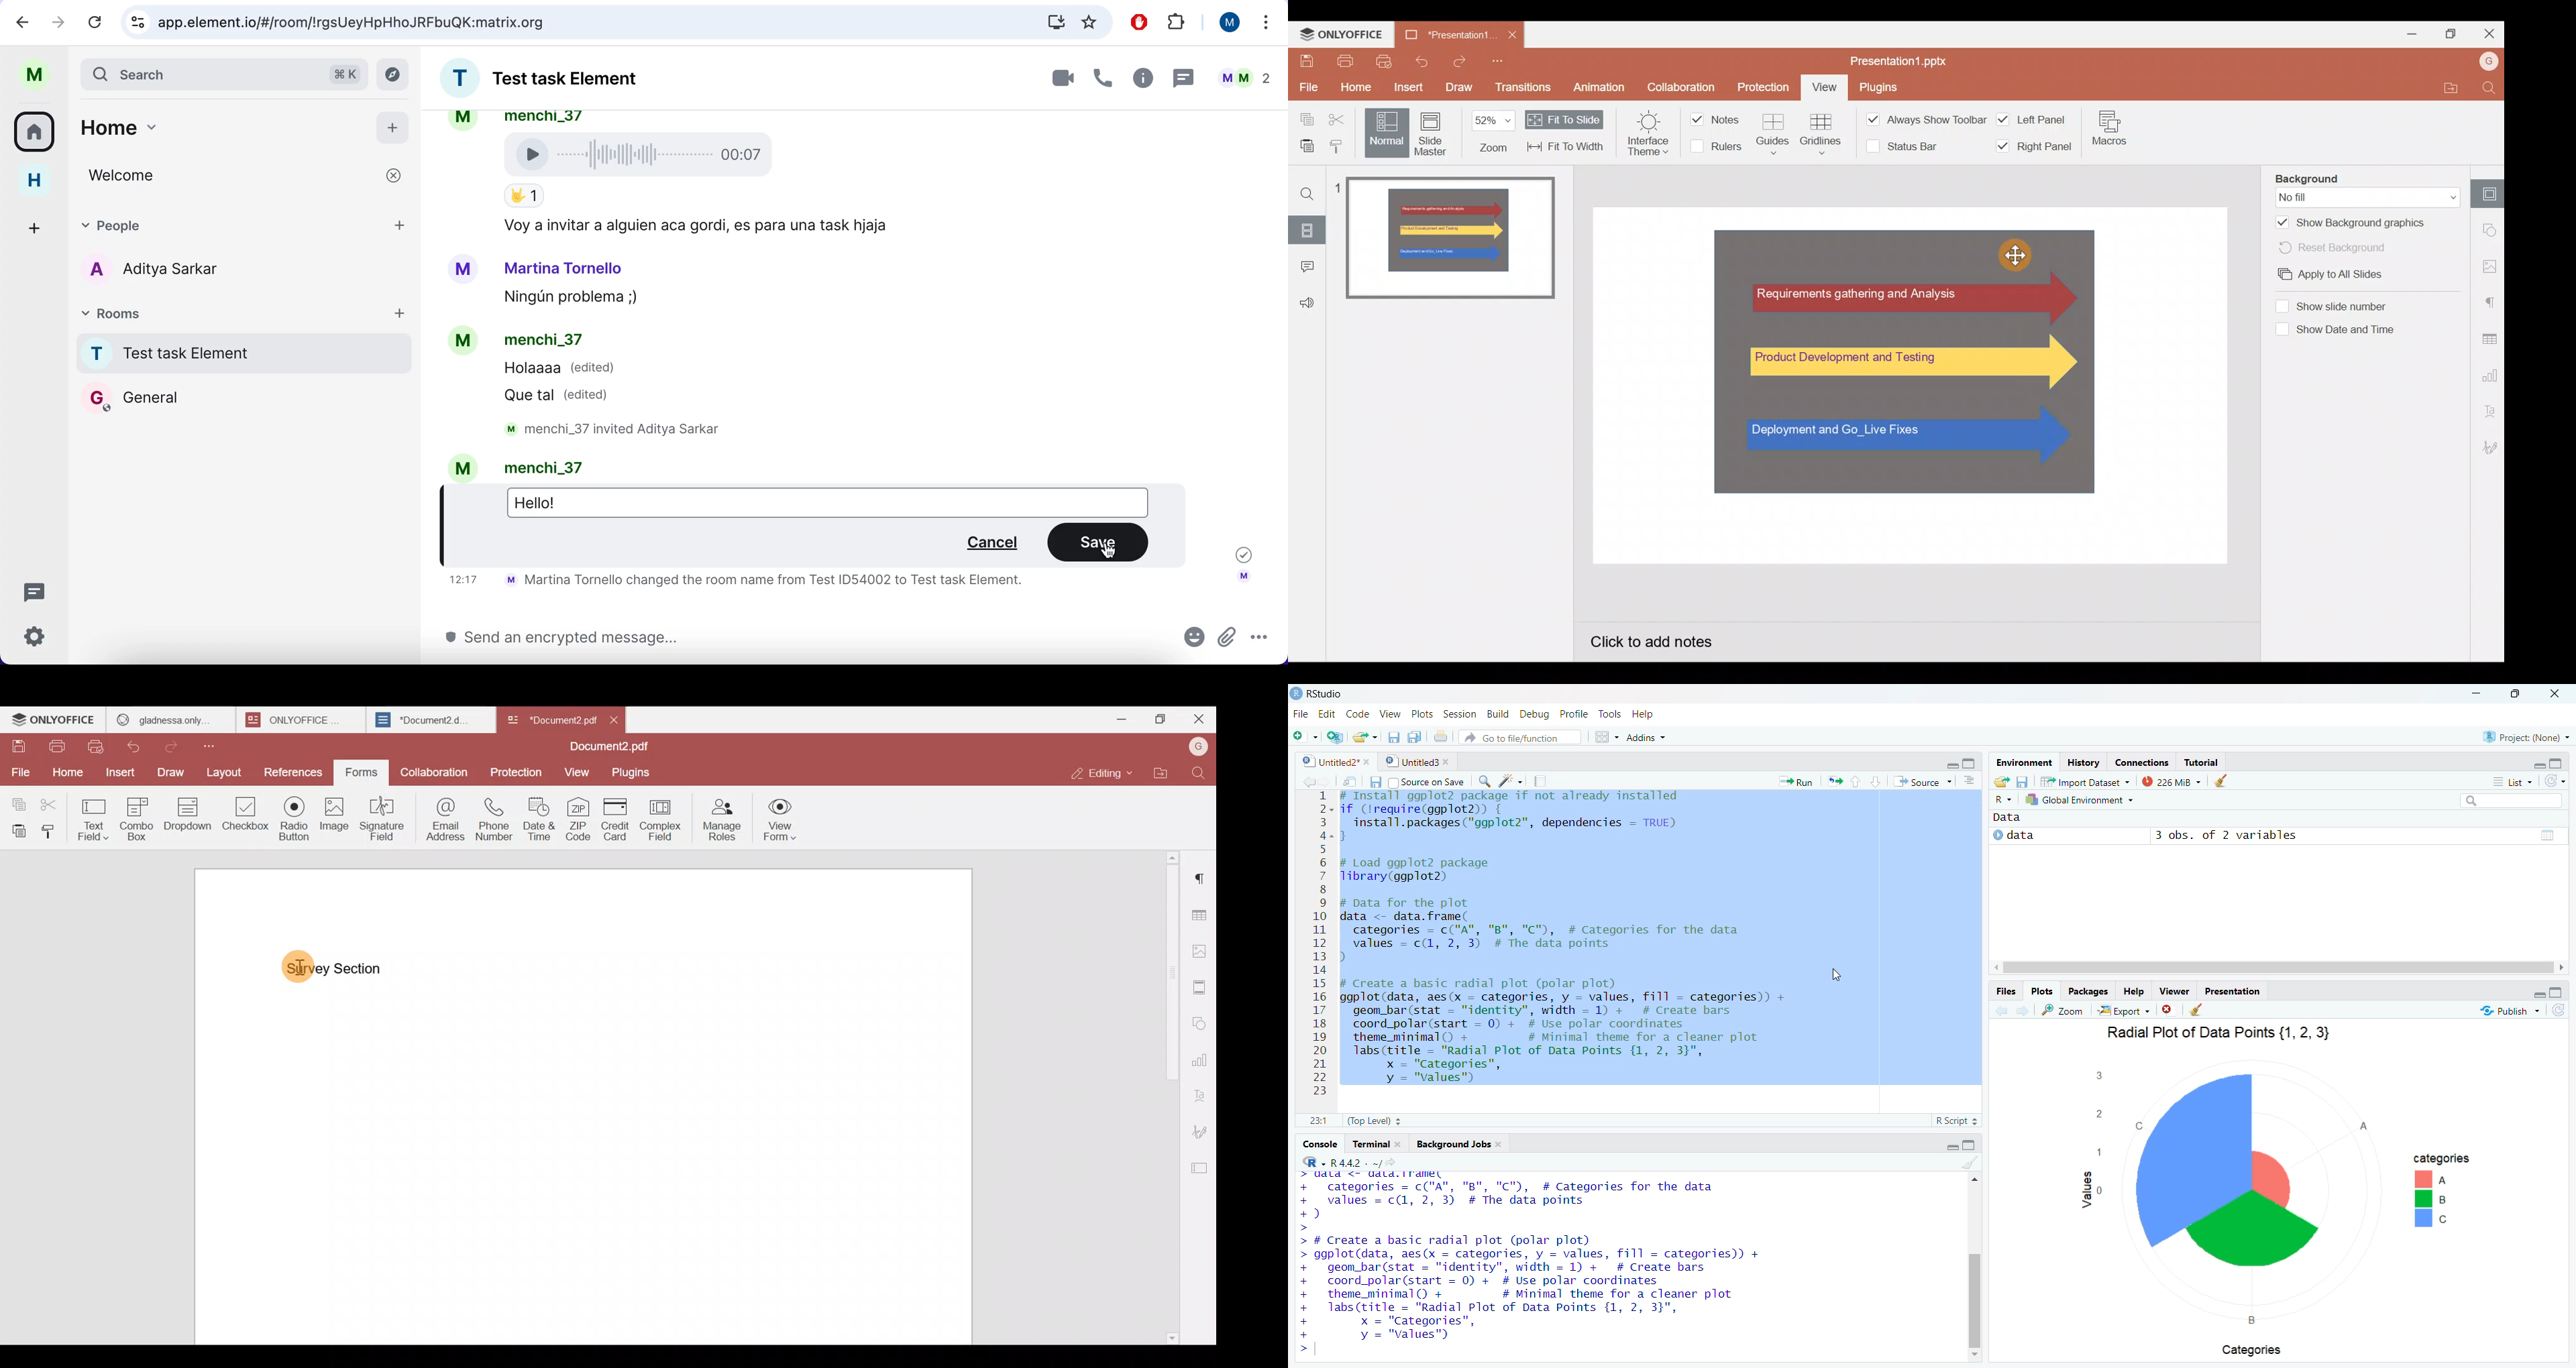 This screenshot has width=2576, height=1372. Describe the element at coordinates (2007, 992) in the screenshot. I see `Files` at that location.